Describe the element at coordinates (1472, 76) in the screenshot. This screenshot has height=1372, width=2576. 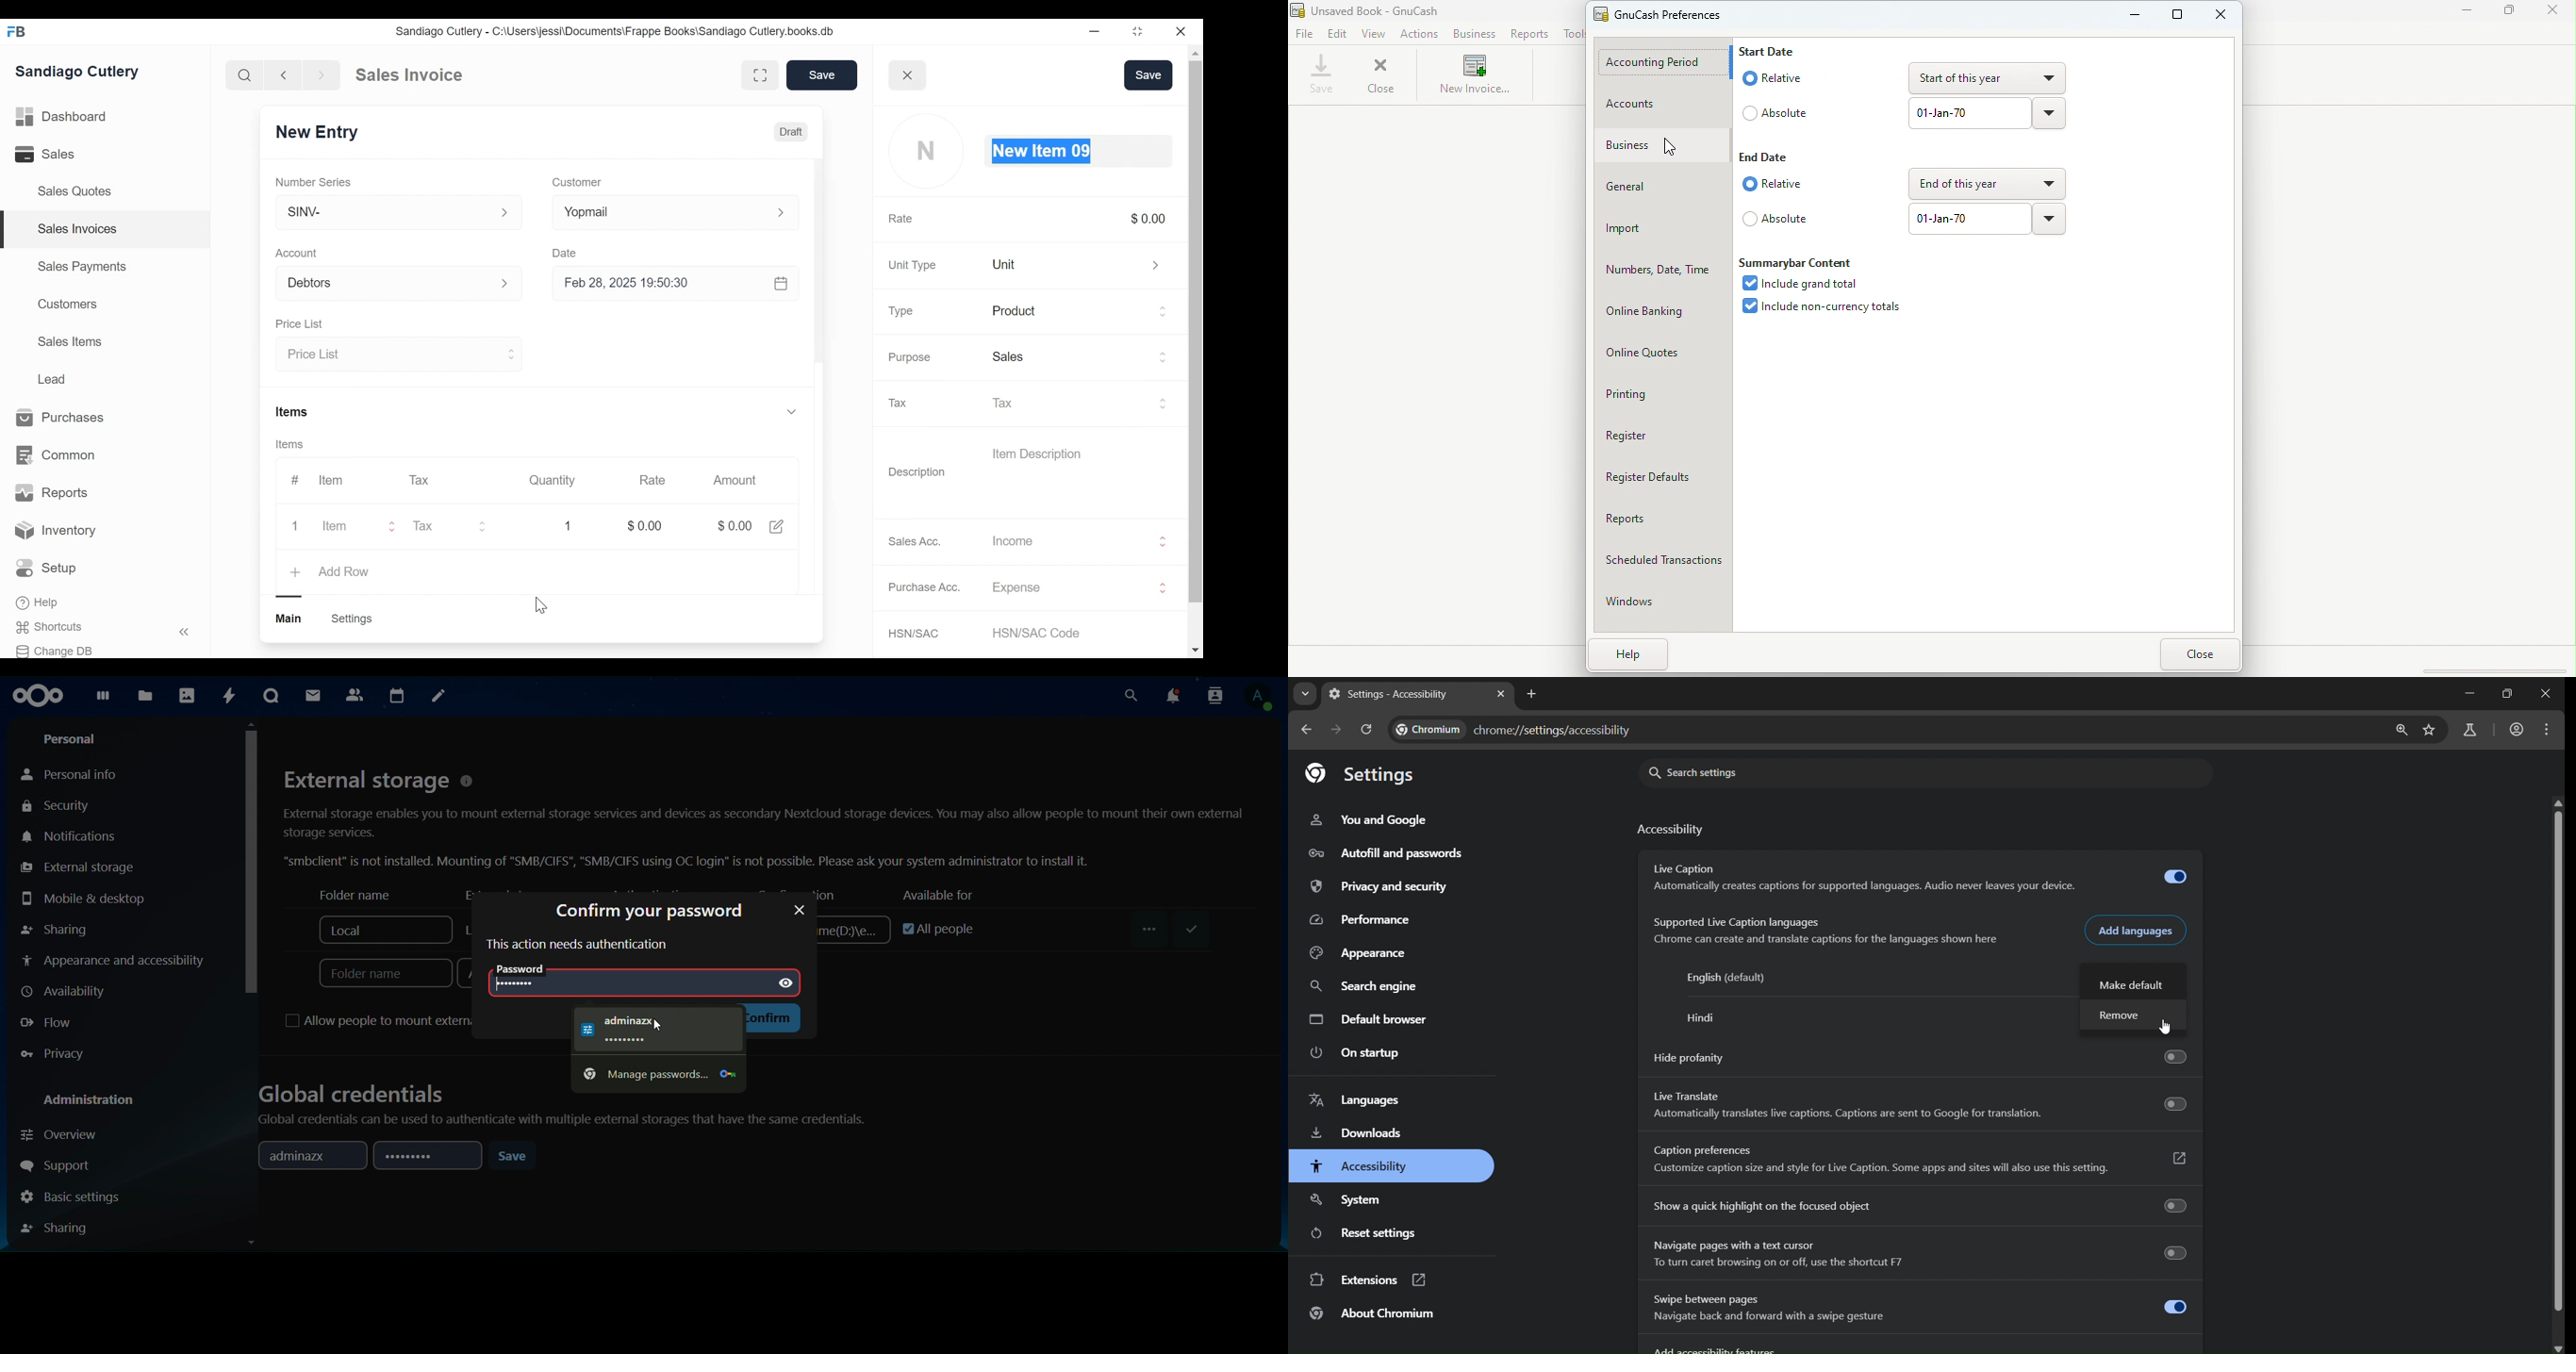
I see `New invoice` at that location.